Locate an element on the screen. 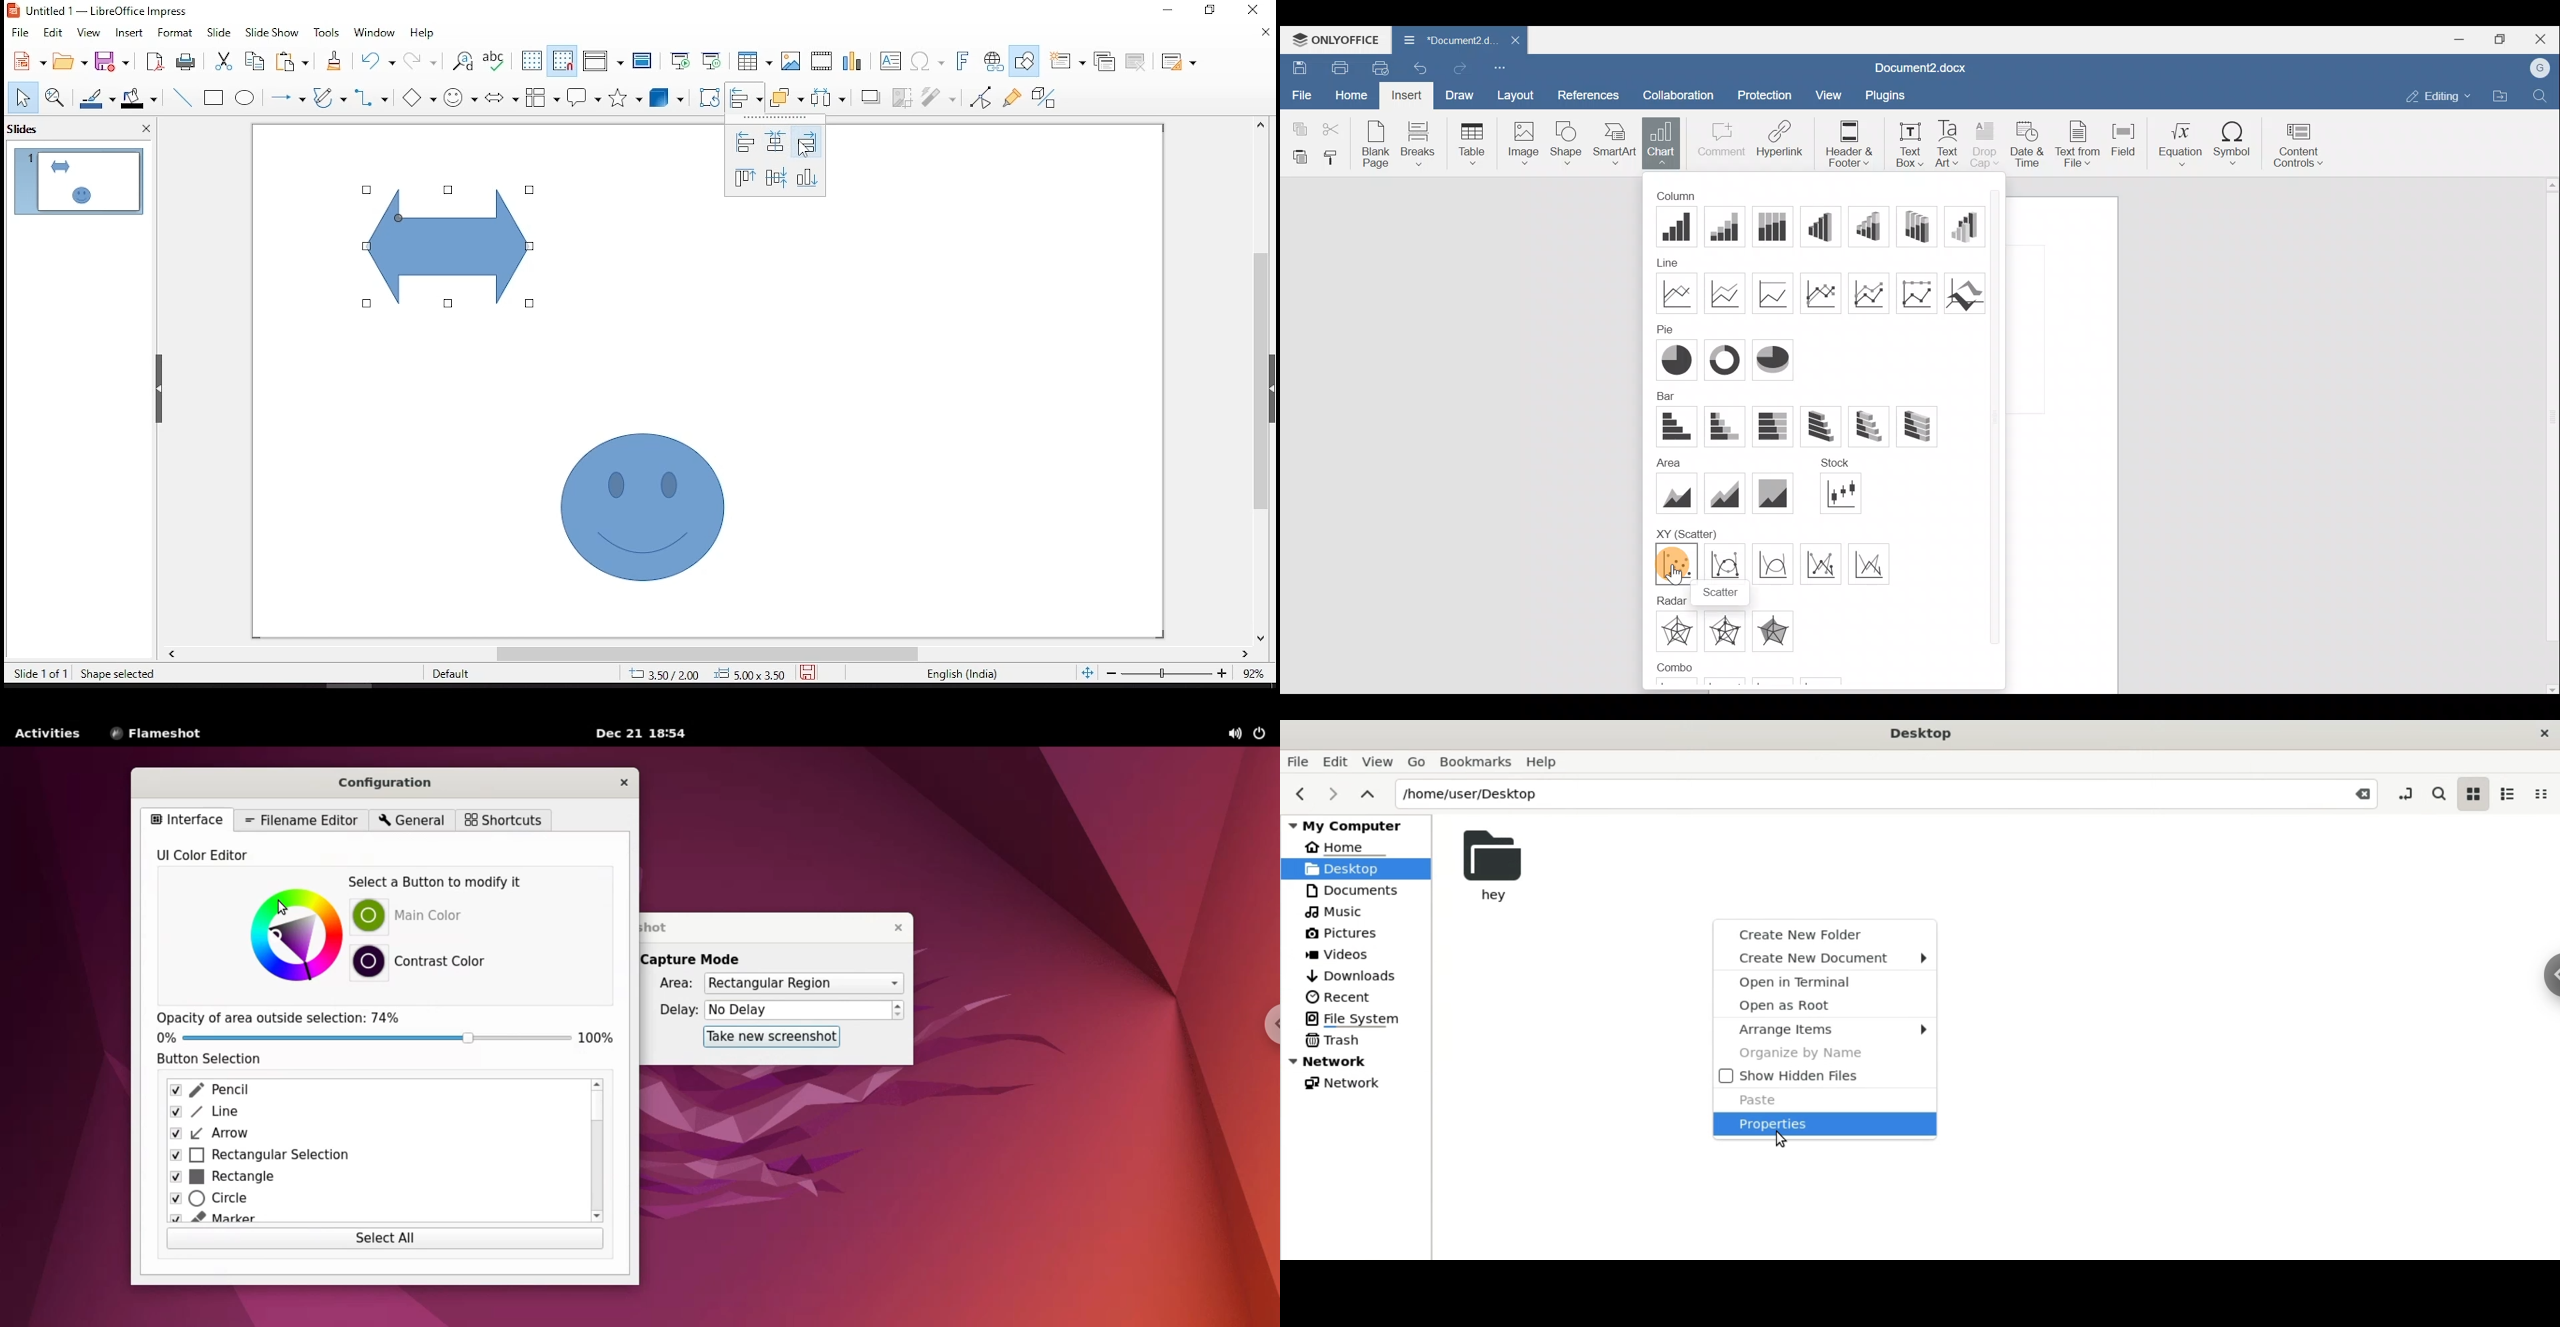 Image resolution: width=2576 pixels, height=1344 pixels. trash is located at coordinates (1333, 1039).